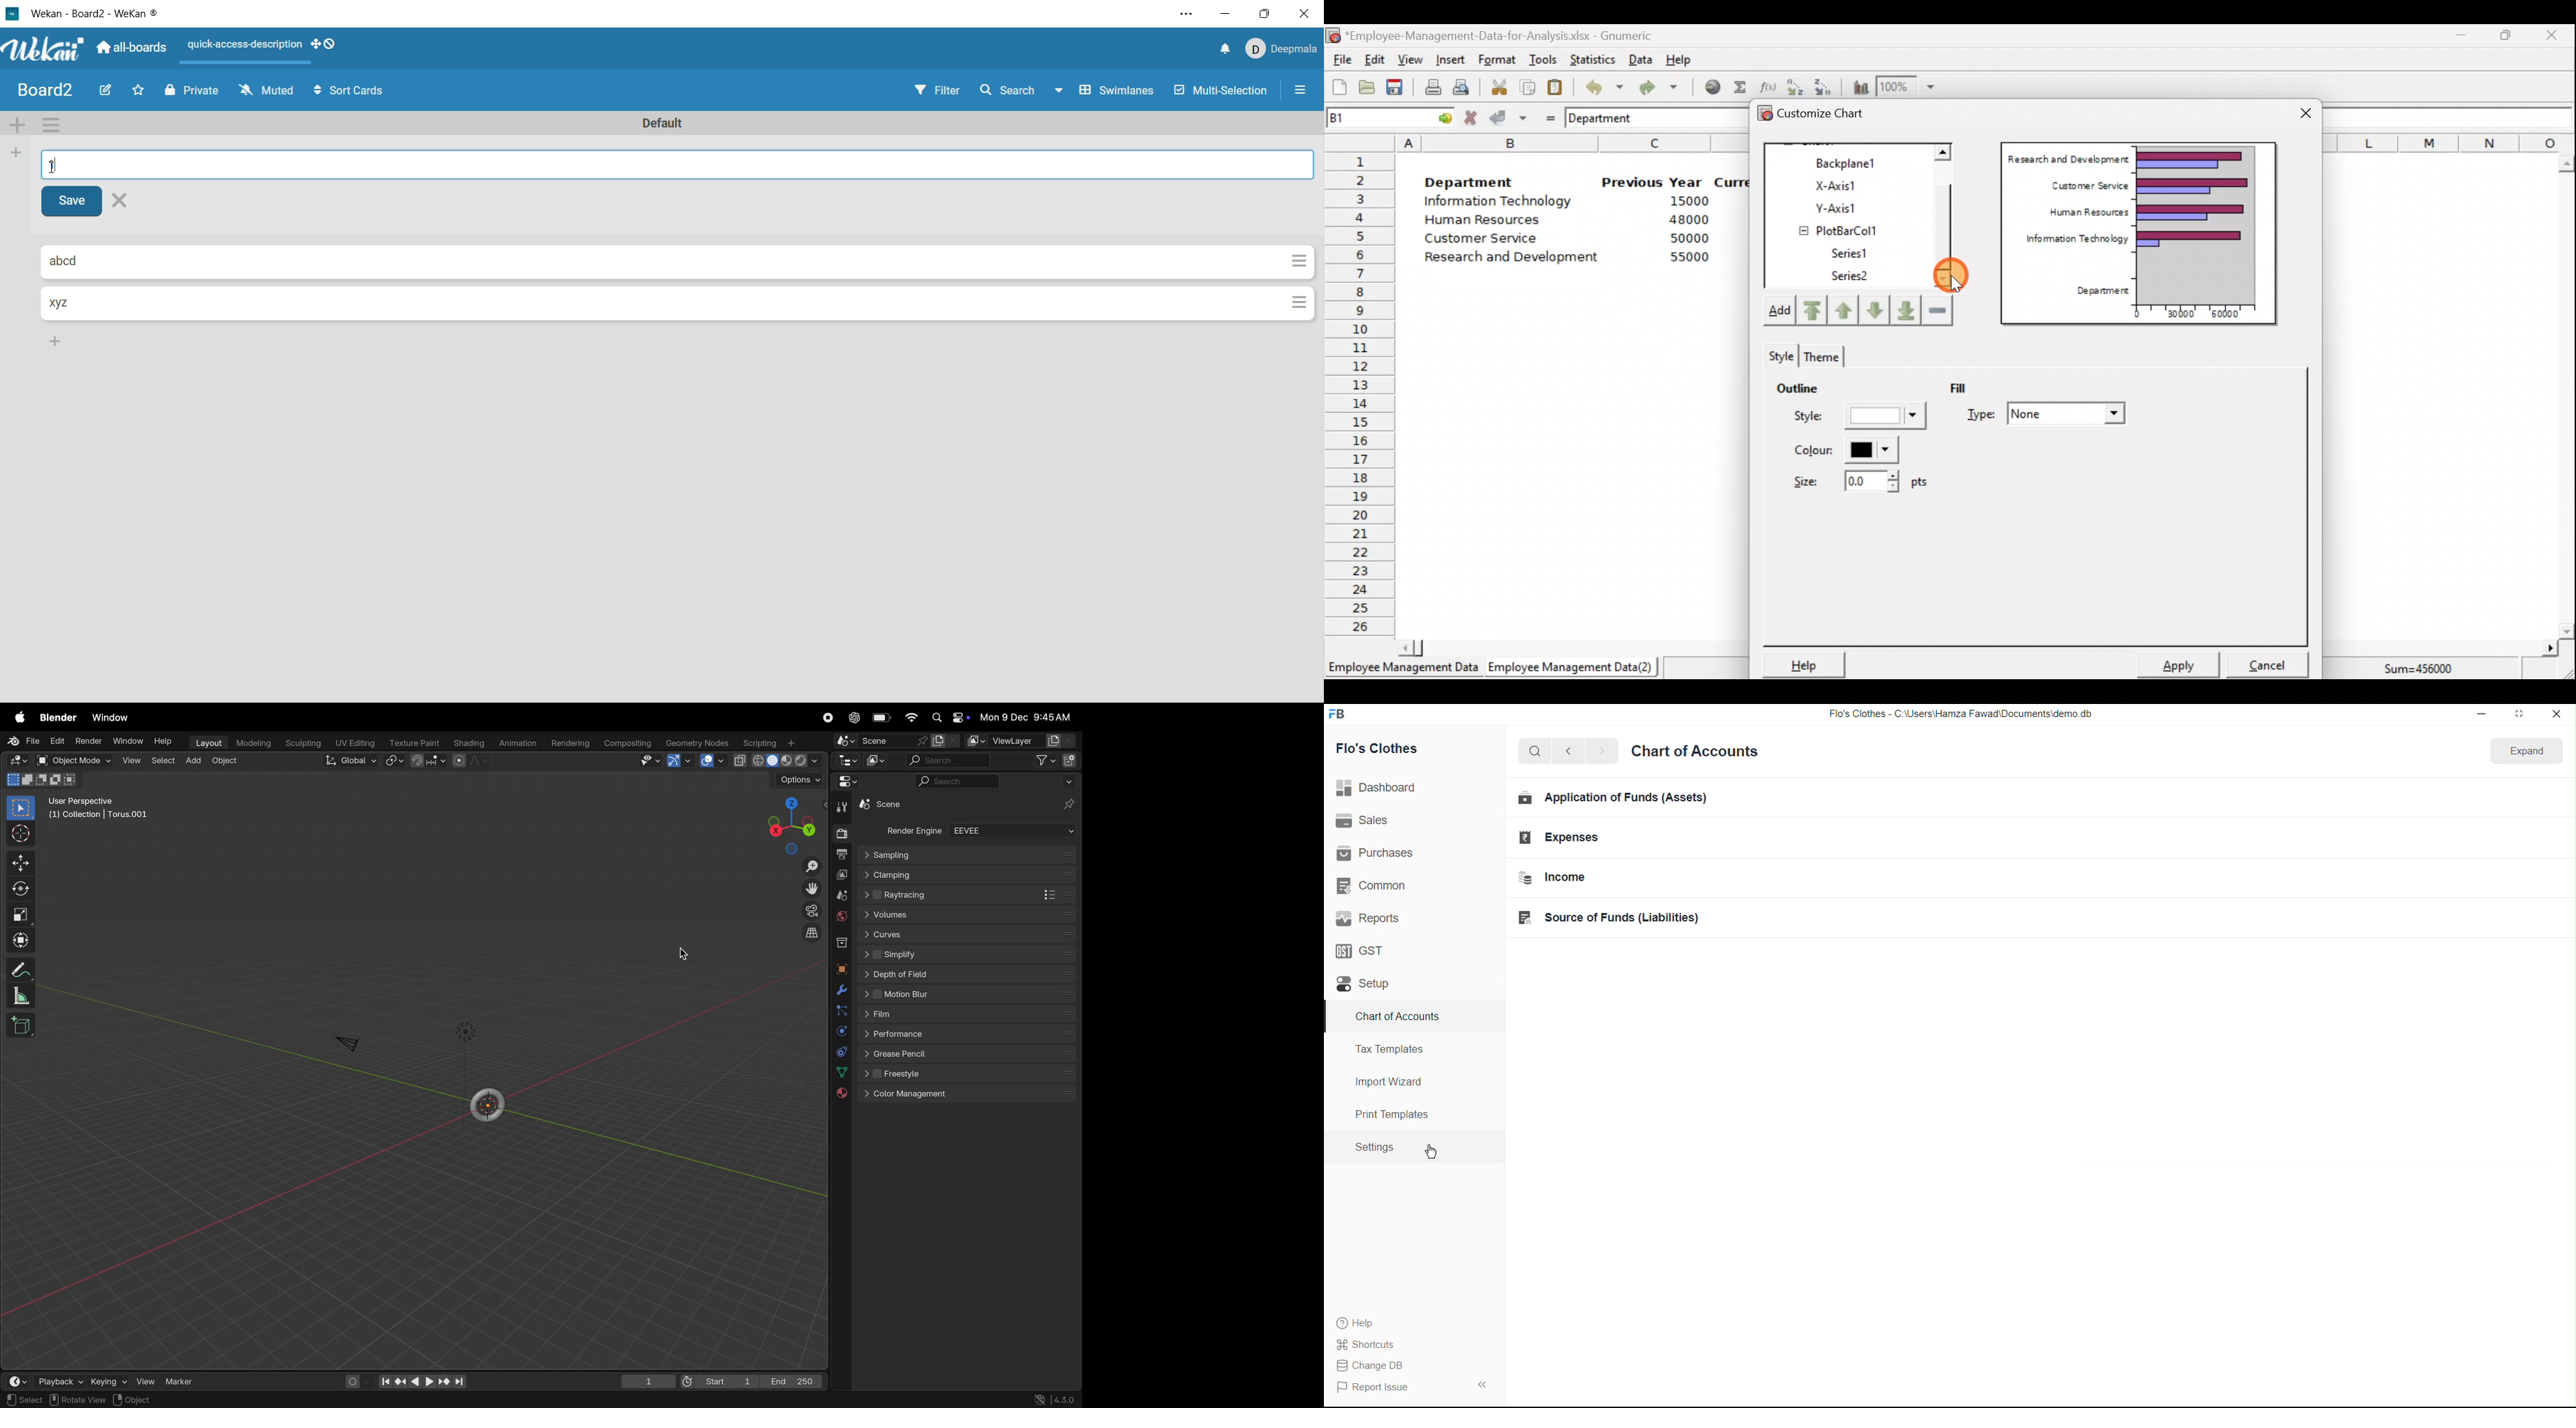 The image size is (2576, 1428). I want to click on filter, so click(934, 90).